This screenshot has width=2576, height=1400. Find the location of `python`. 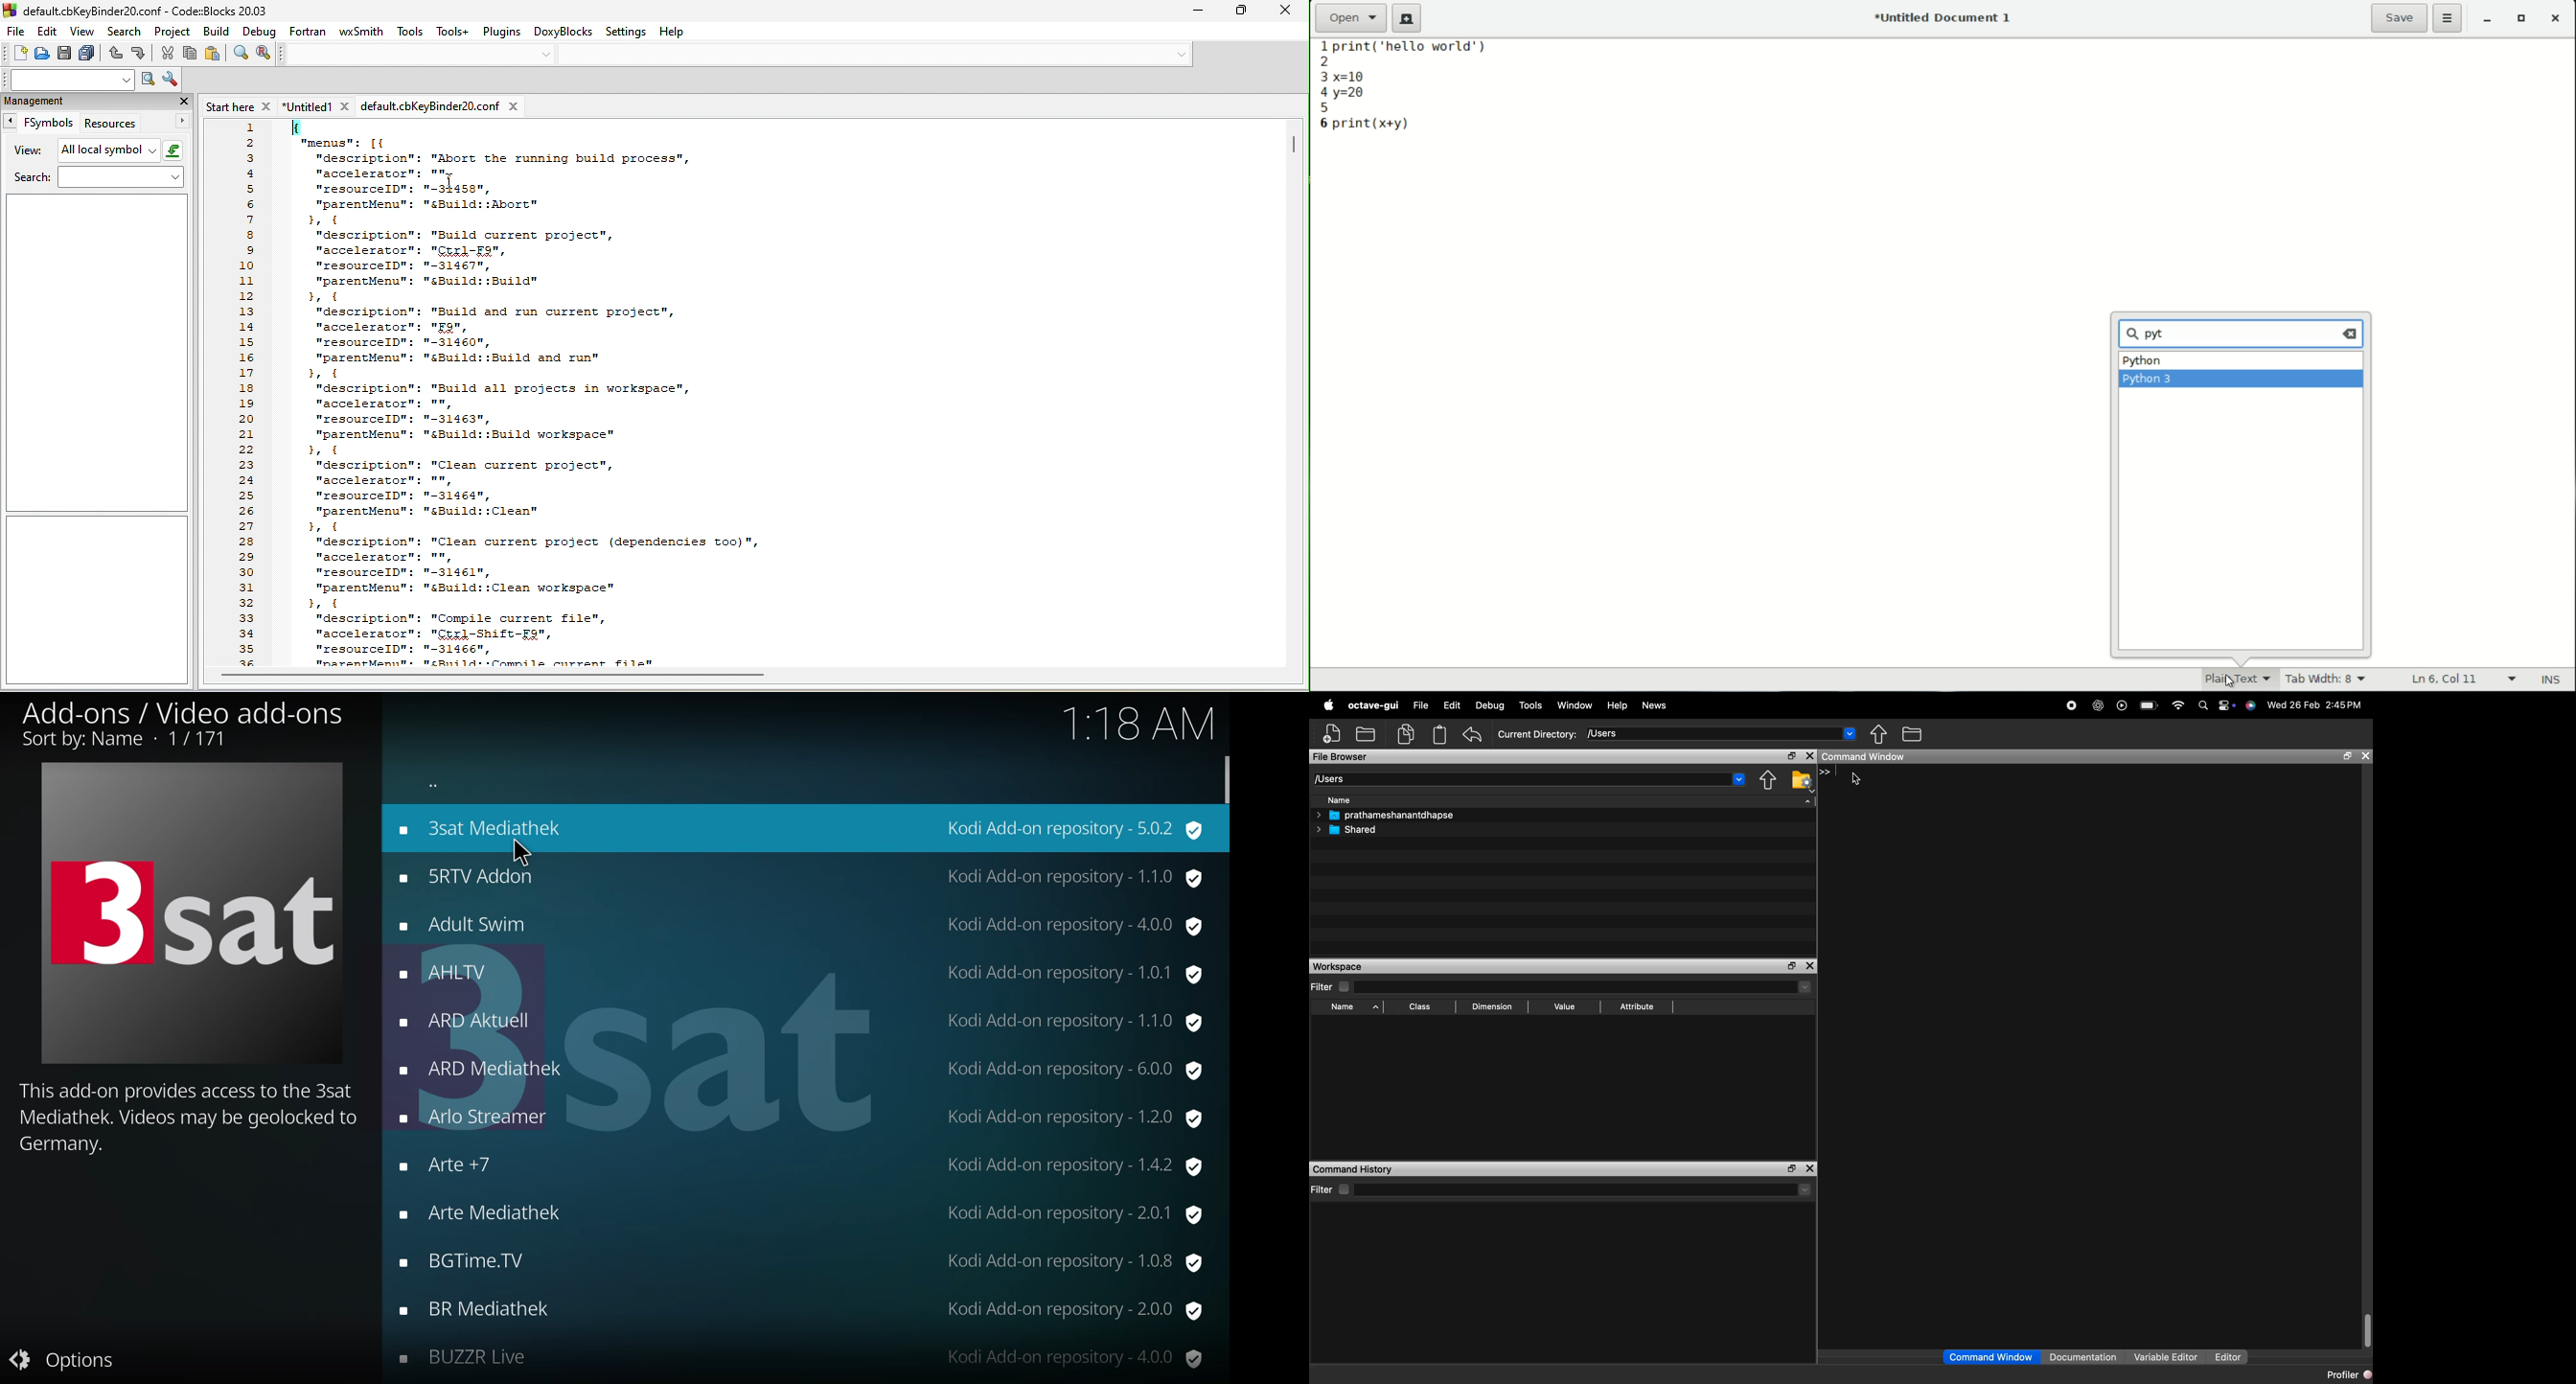

python is located at coordinates (2144, 362).